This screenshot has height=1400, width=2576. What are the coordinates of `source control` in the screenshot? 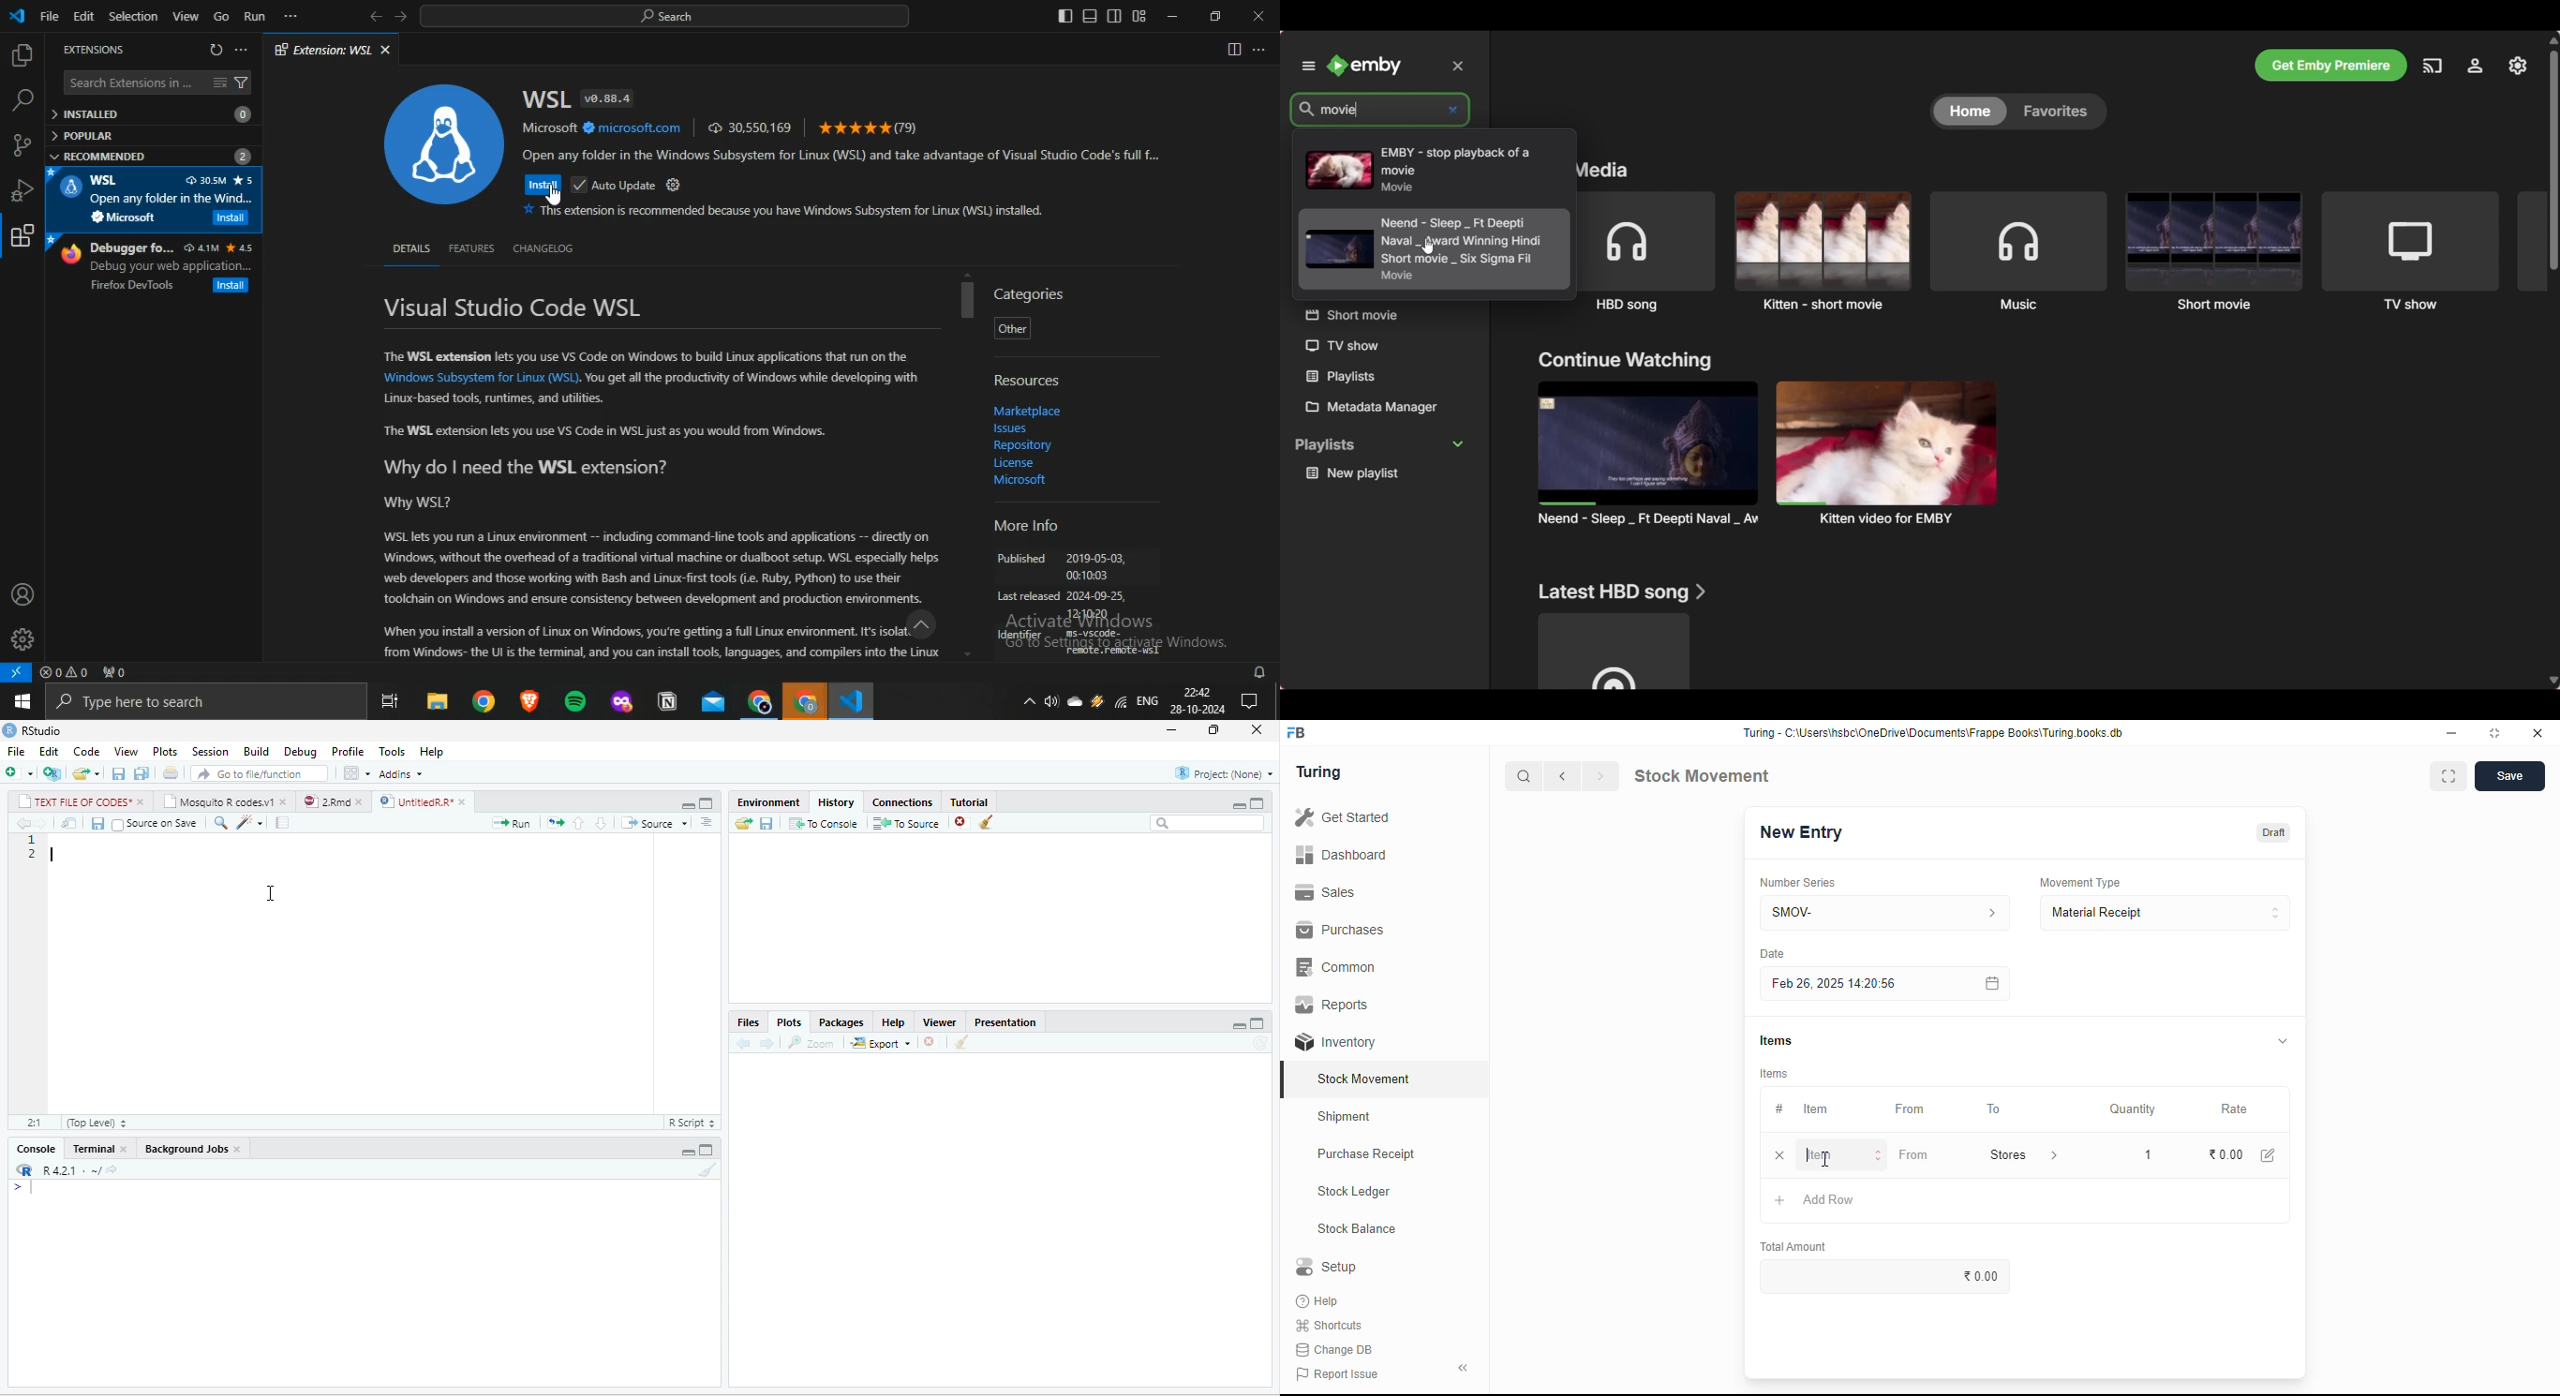 It's located at (21, 145).